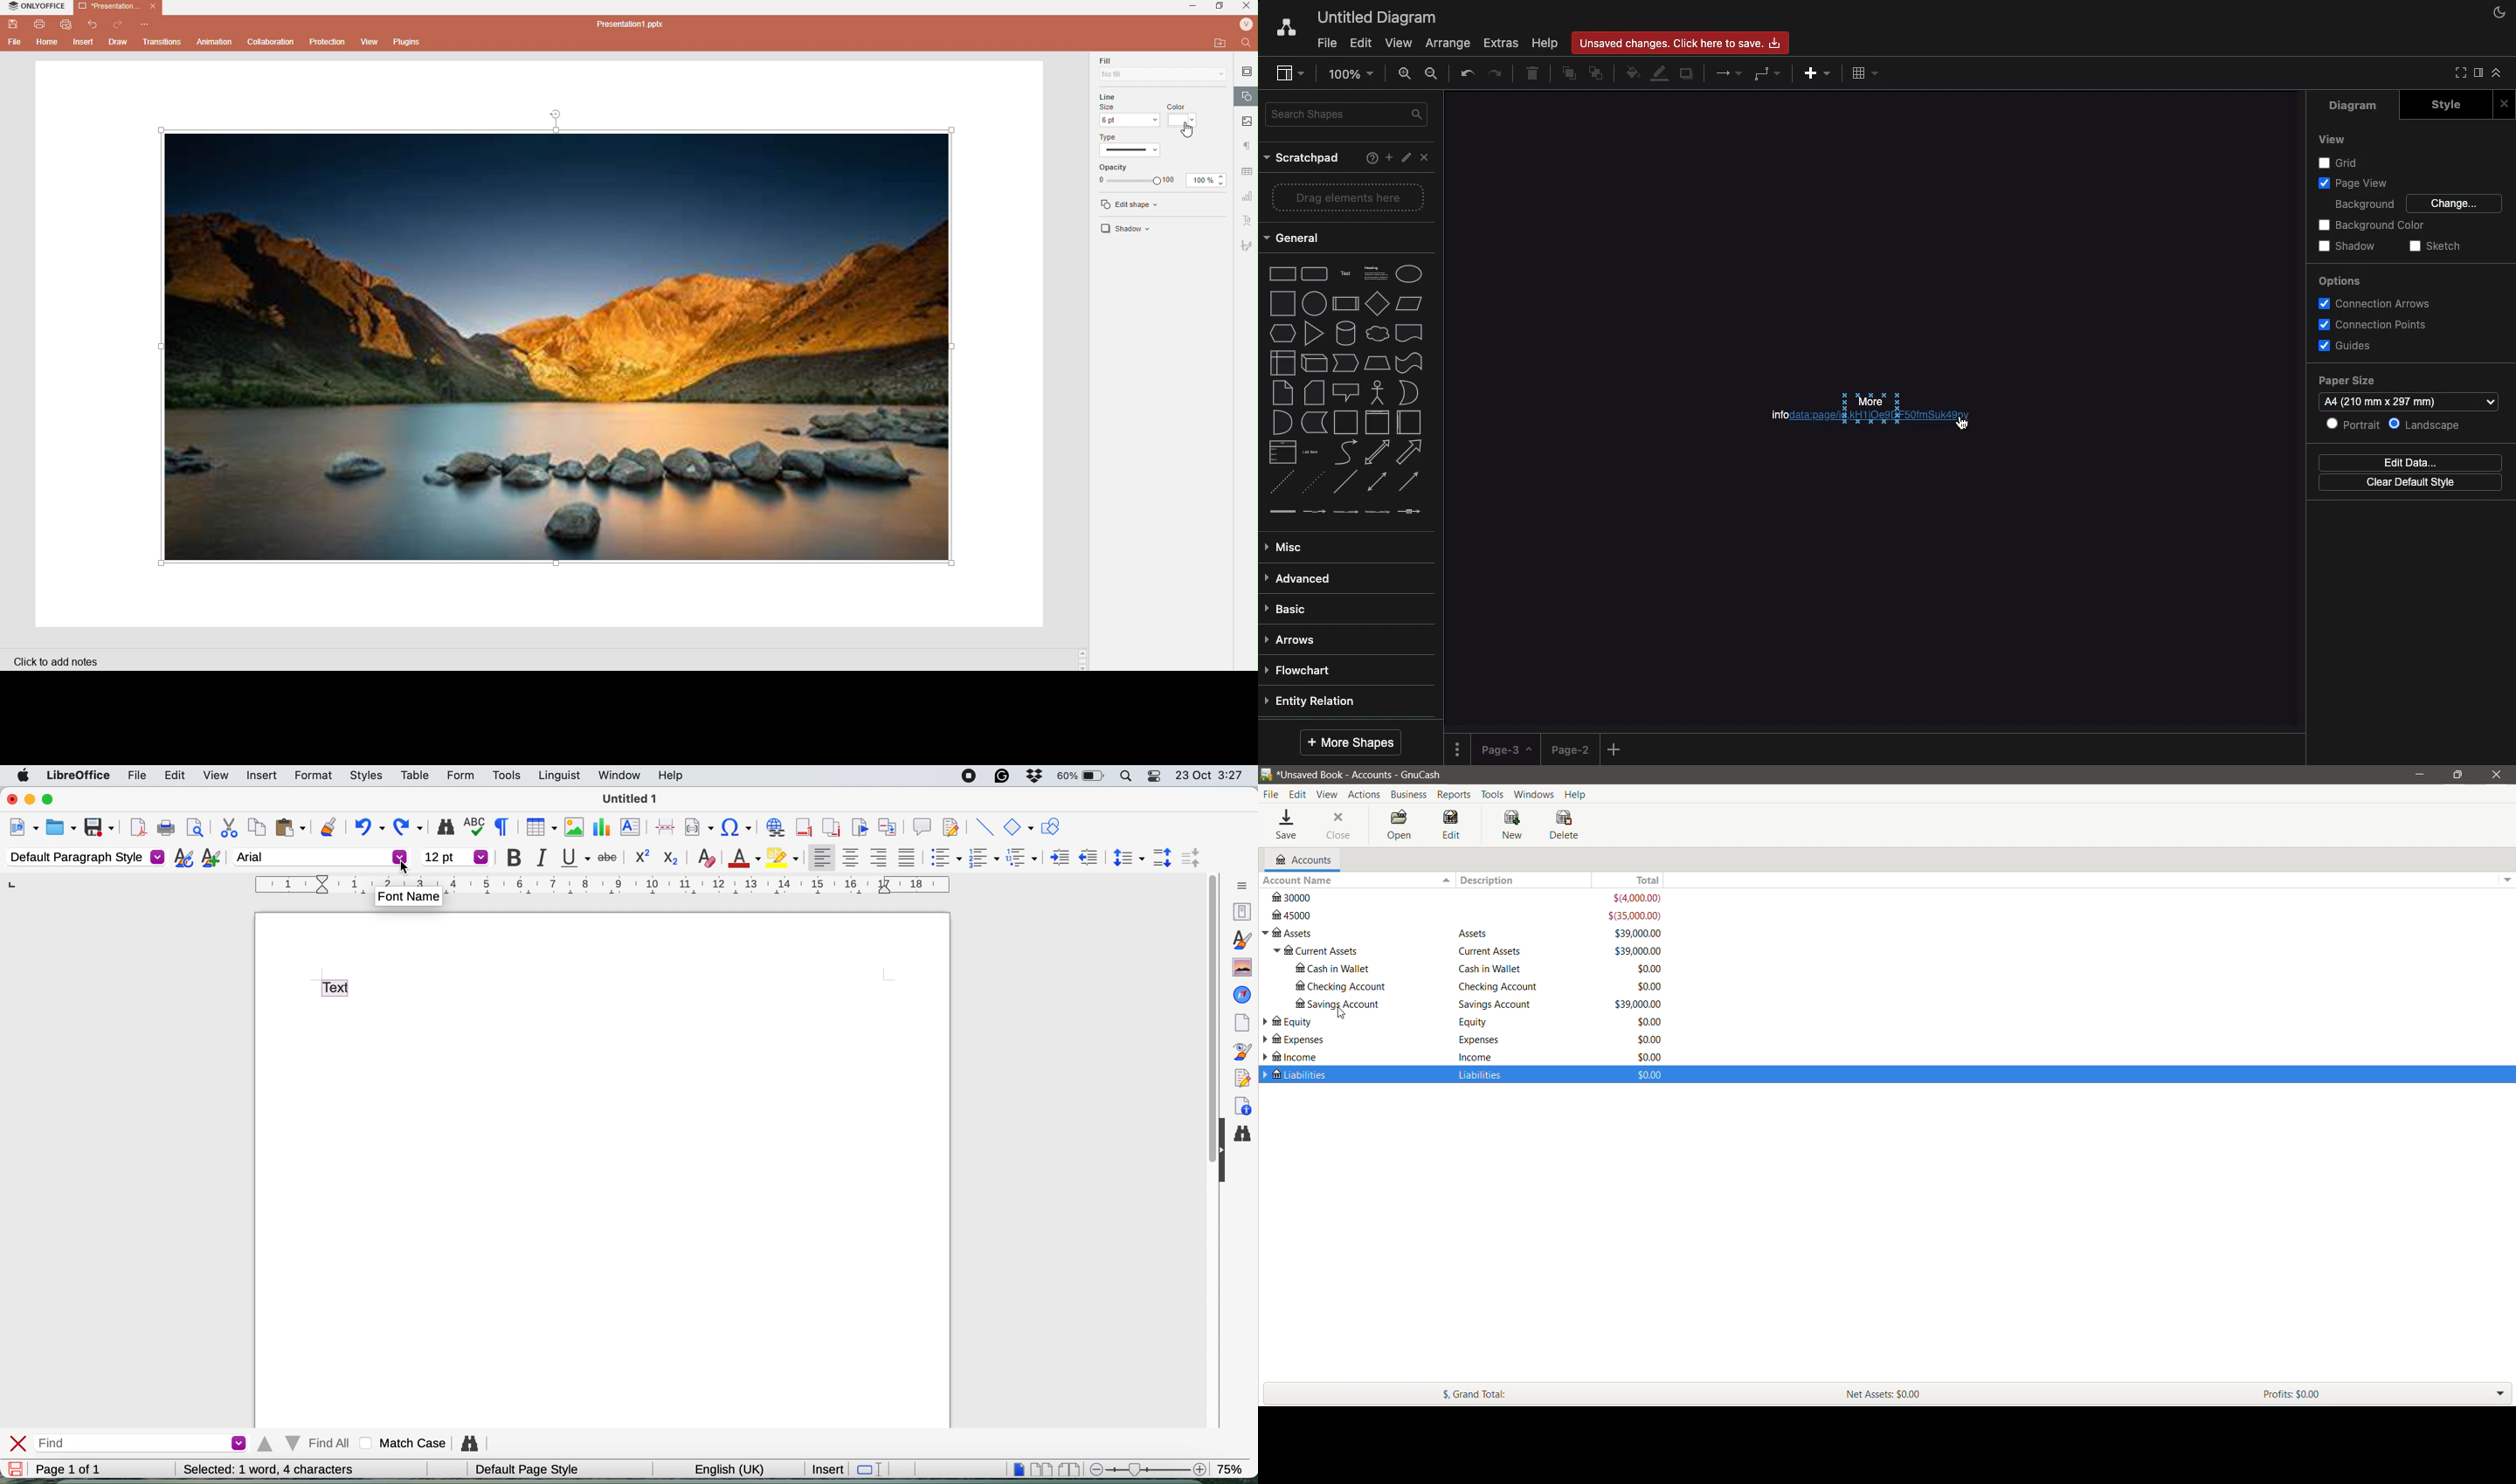 This screenshot has height=1484, width=2520. I want to click on Grid, so click(2331, 162).